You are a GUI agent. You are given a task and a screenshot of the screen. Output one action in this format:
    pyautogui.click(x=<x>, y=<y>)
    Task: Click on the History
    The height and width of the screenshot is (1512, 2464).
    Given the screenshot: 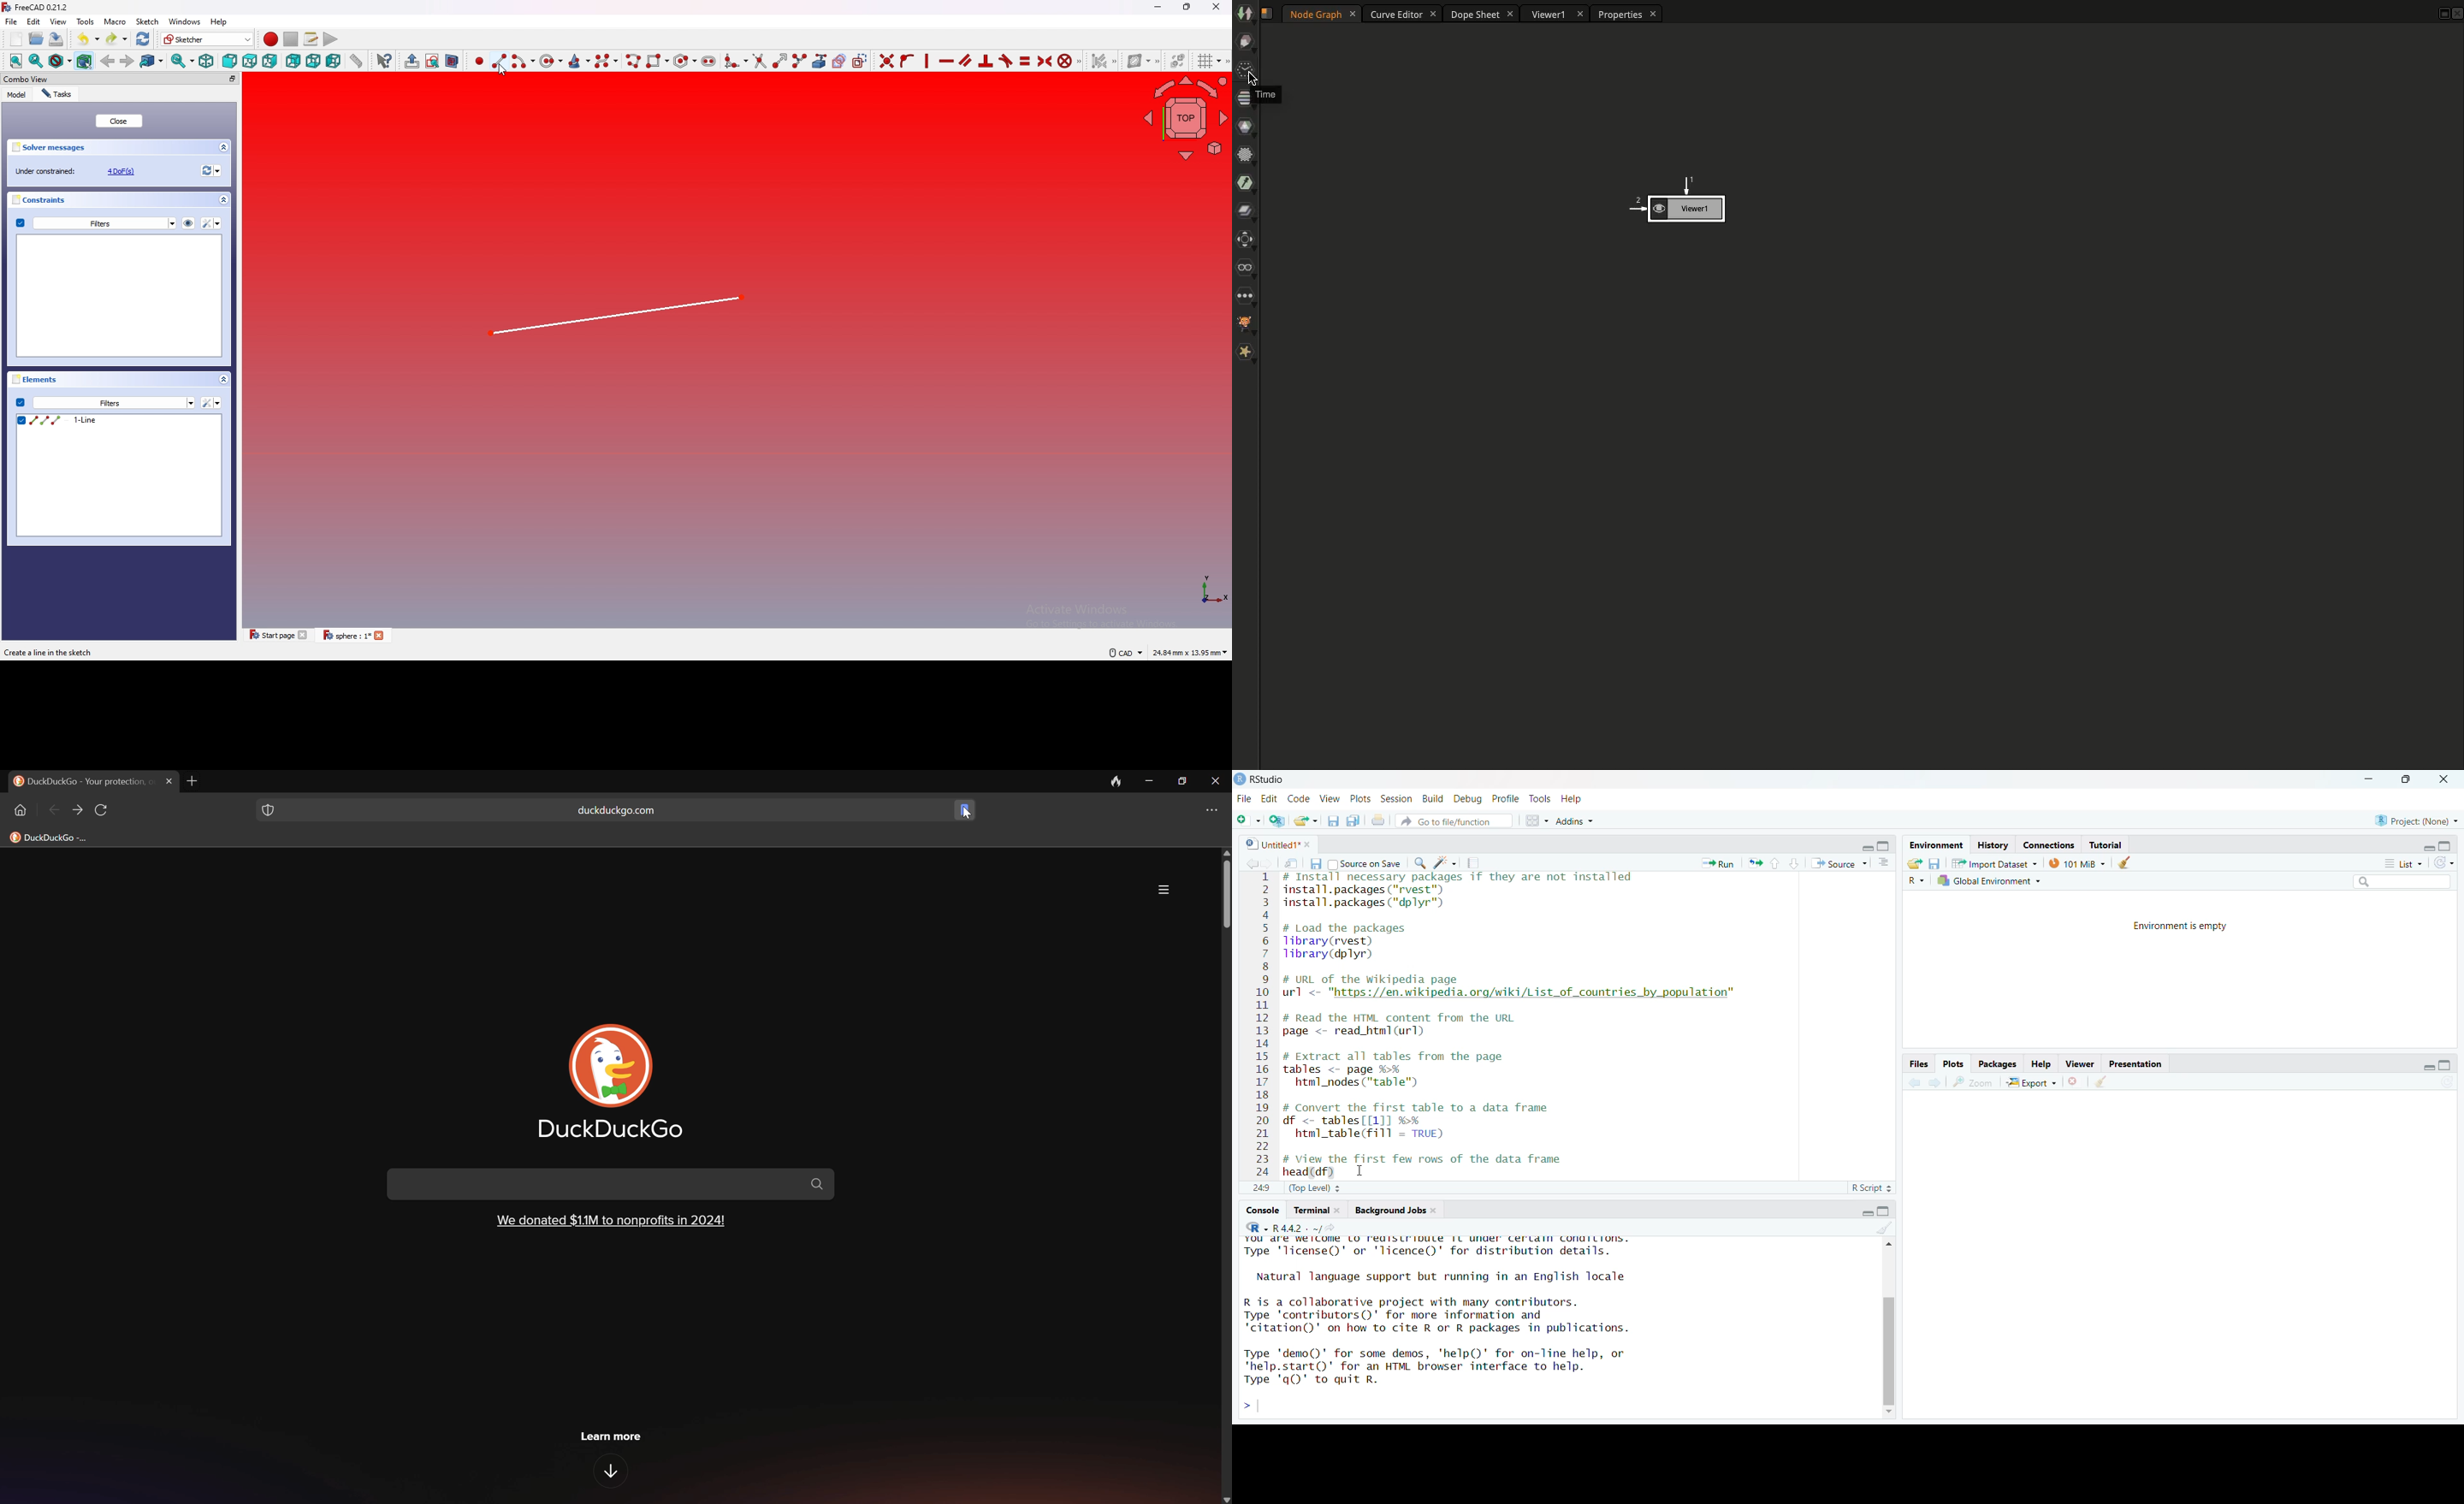 What is the action you would take?
    pyautogui.click(x=1993, y=846)
    